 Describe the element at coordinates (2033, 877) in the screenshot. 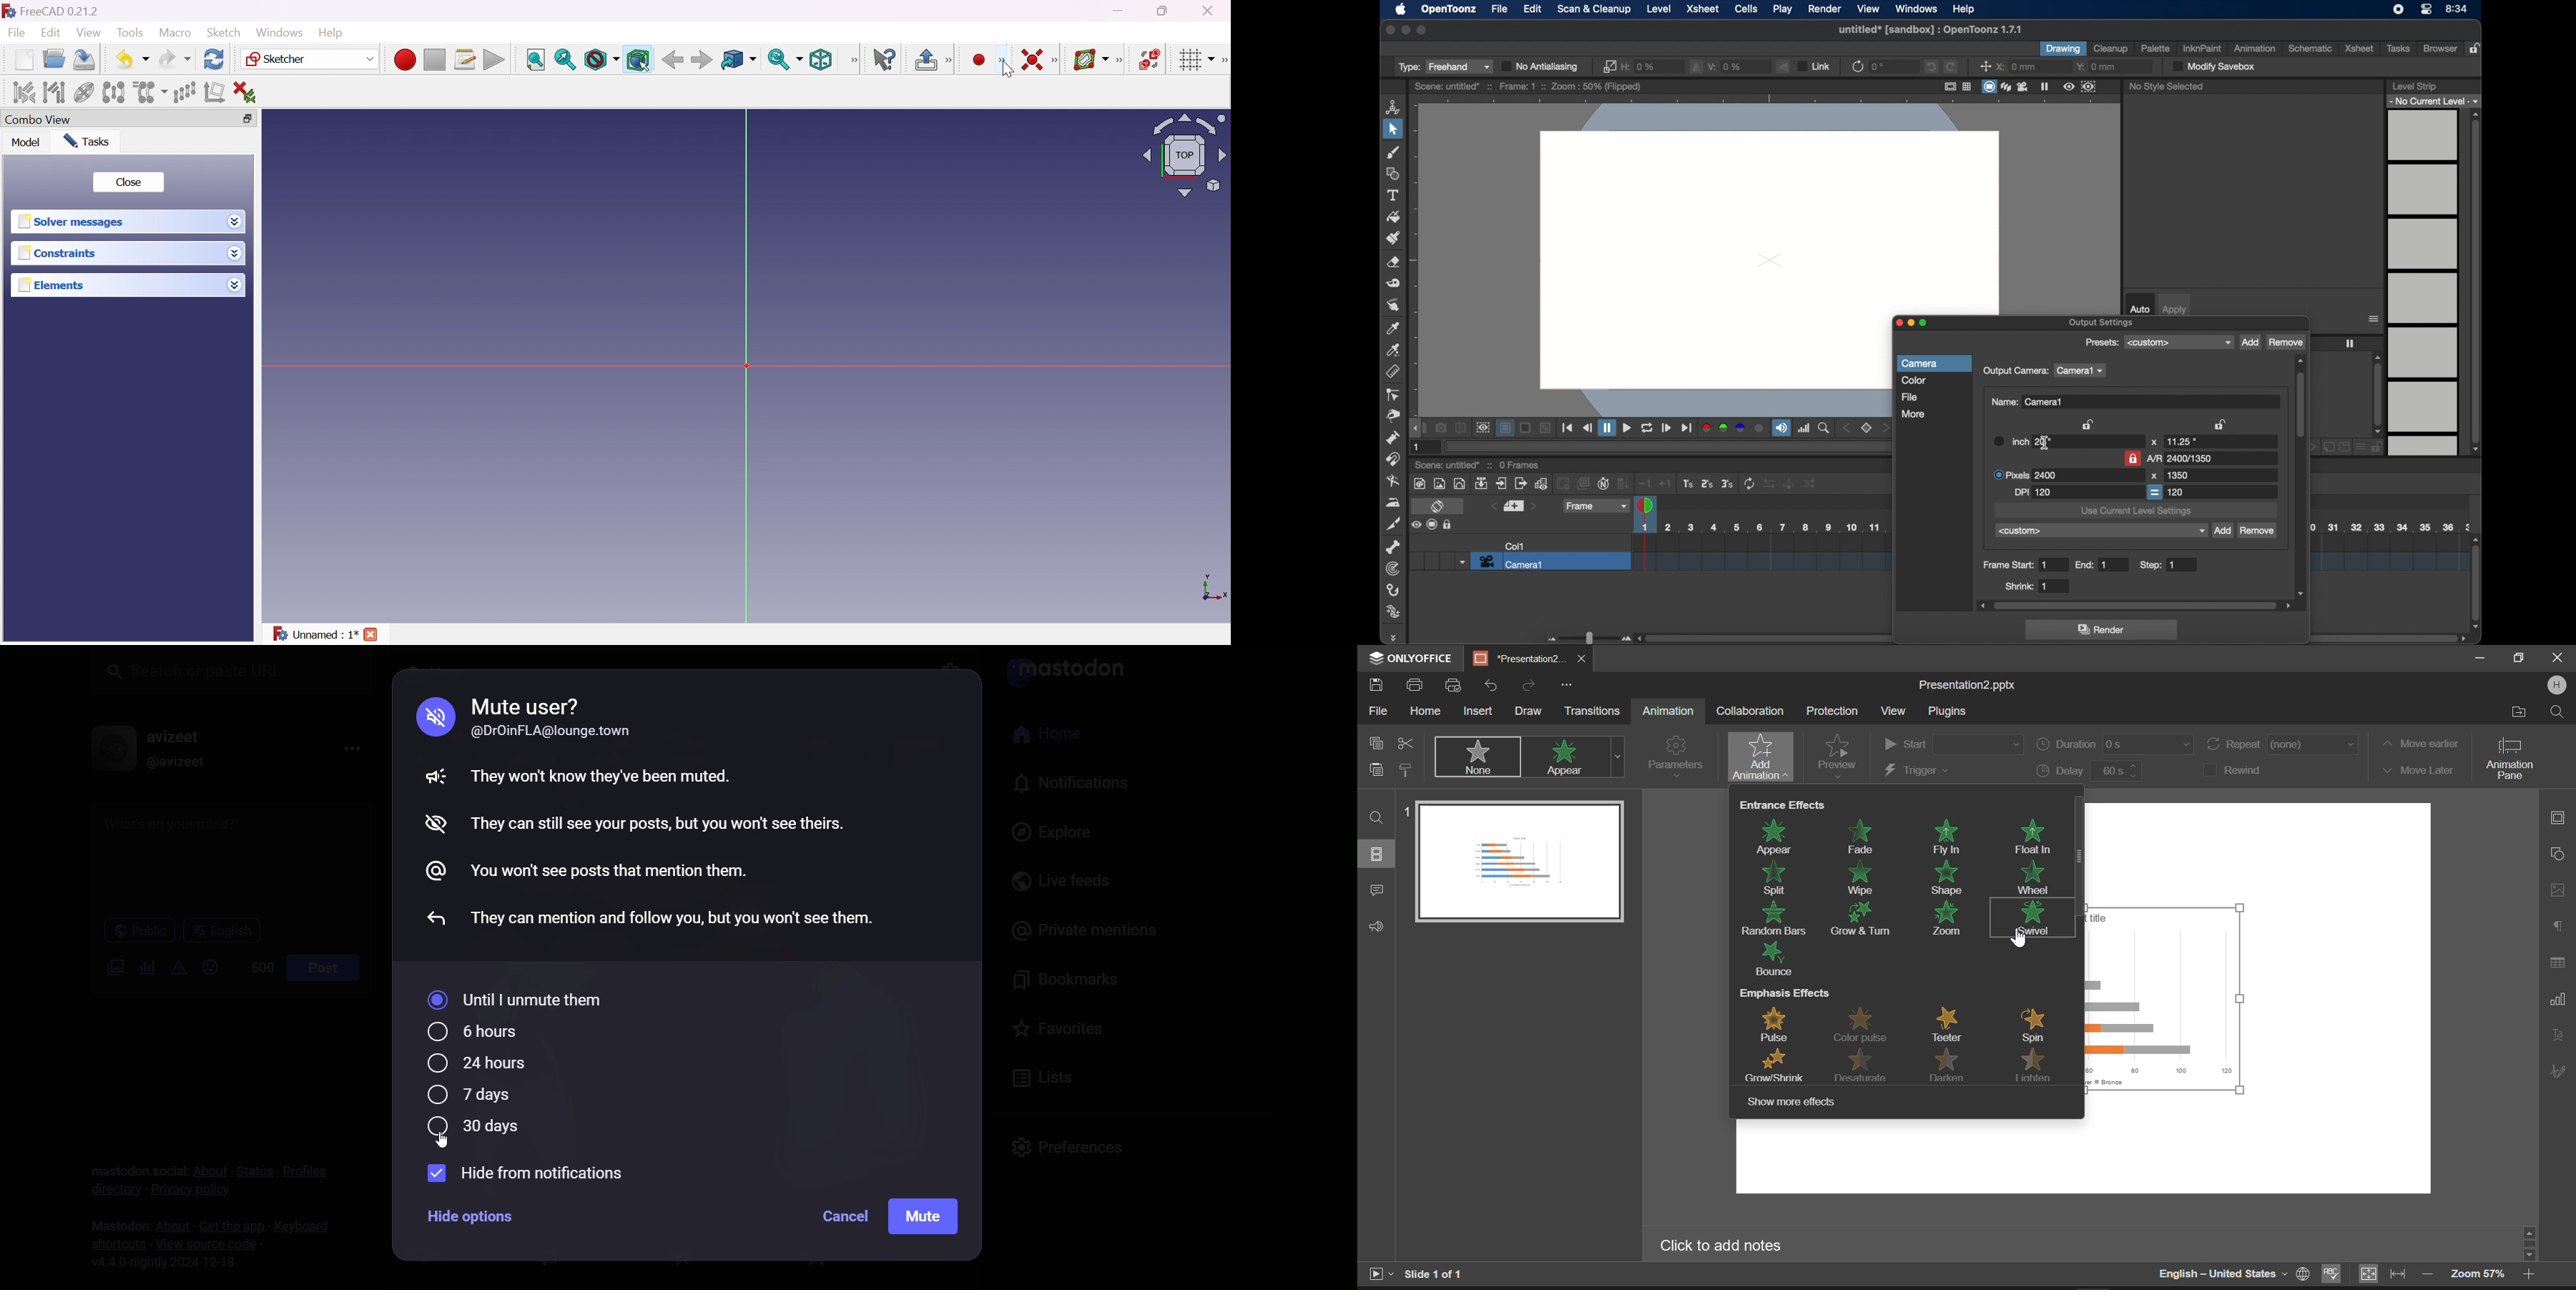

I see `Wheel` at that location.